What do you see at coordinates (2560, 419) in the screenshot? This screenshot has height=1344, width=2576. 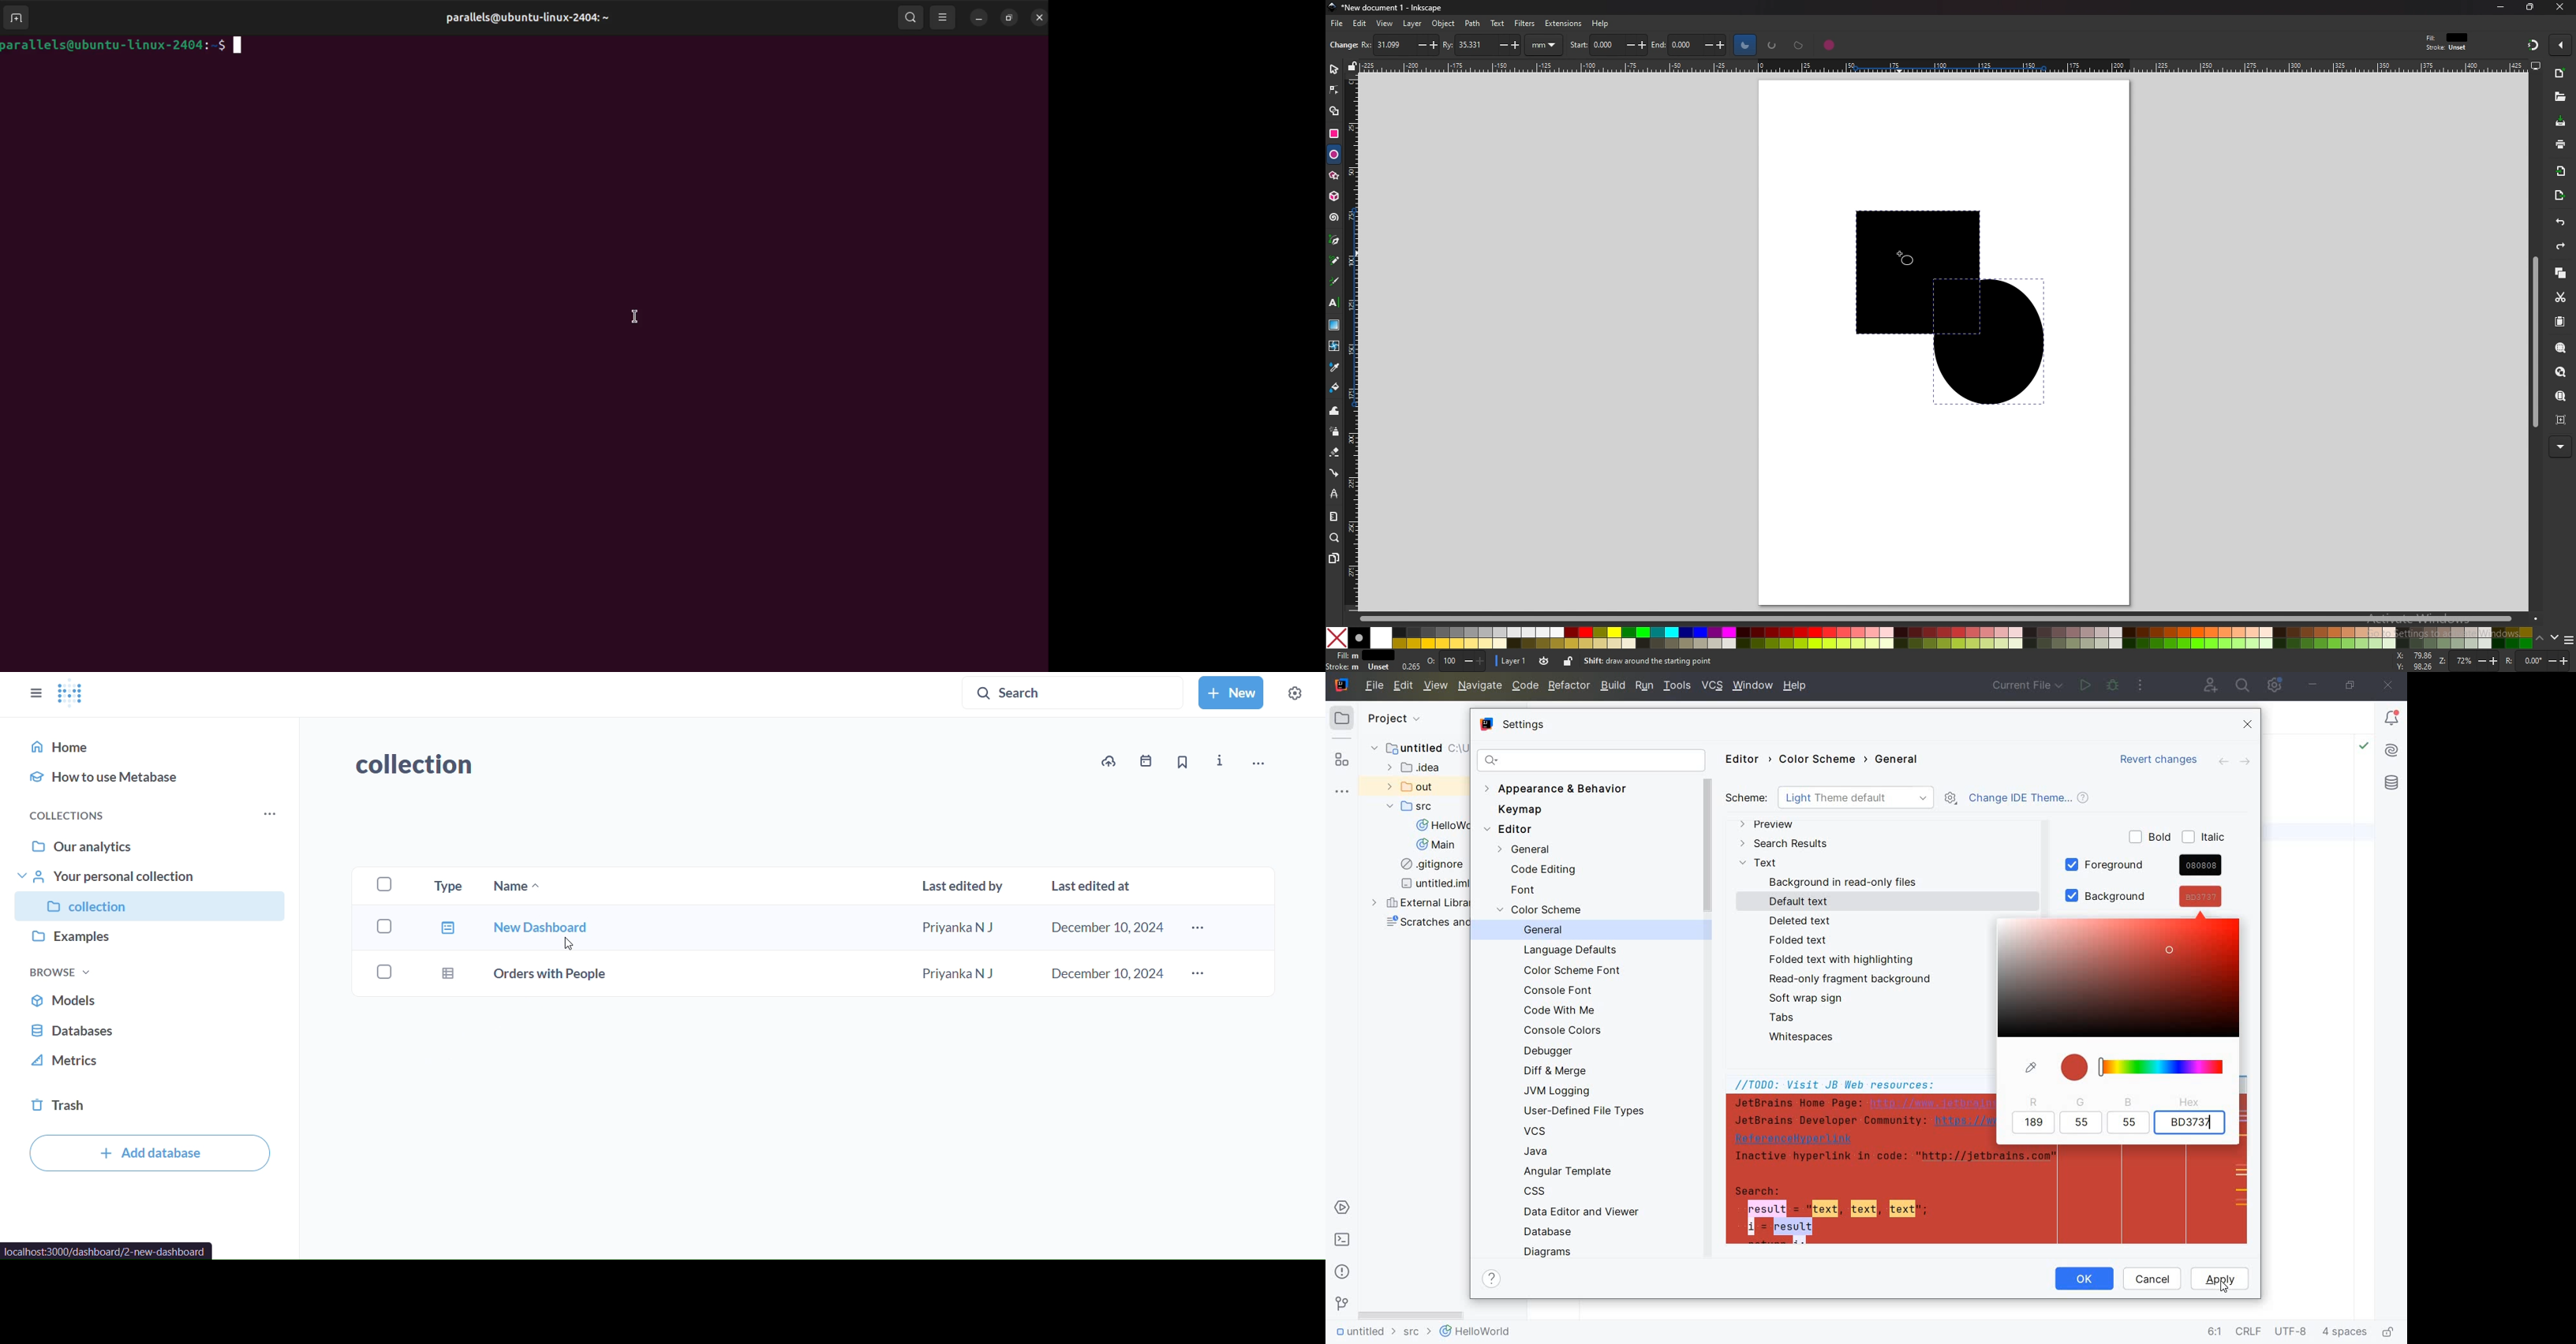 I see `zoom center` at bounding box center [2560, 419].